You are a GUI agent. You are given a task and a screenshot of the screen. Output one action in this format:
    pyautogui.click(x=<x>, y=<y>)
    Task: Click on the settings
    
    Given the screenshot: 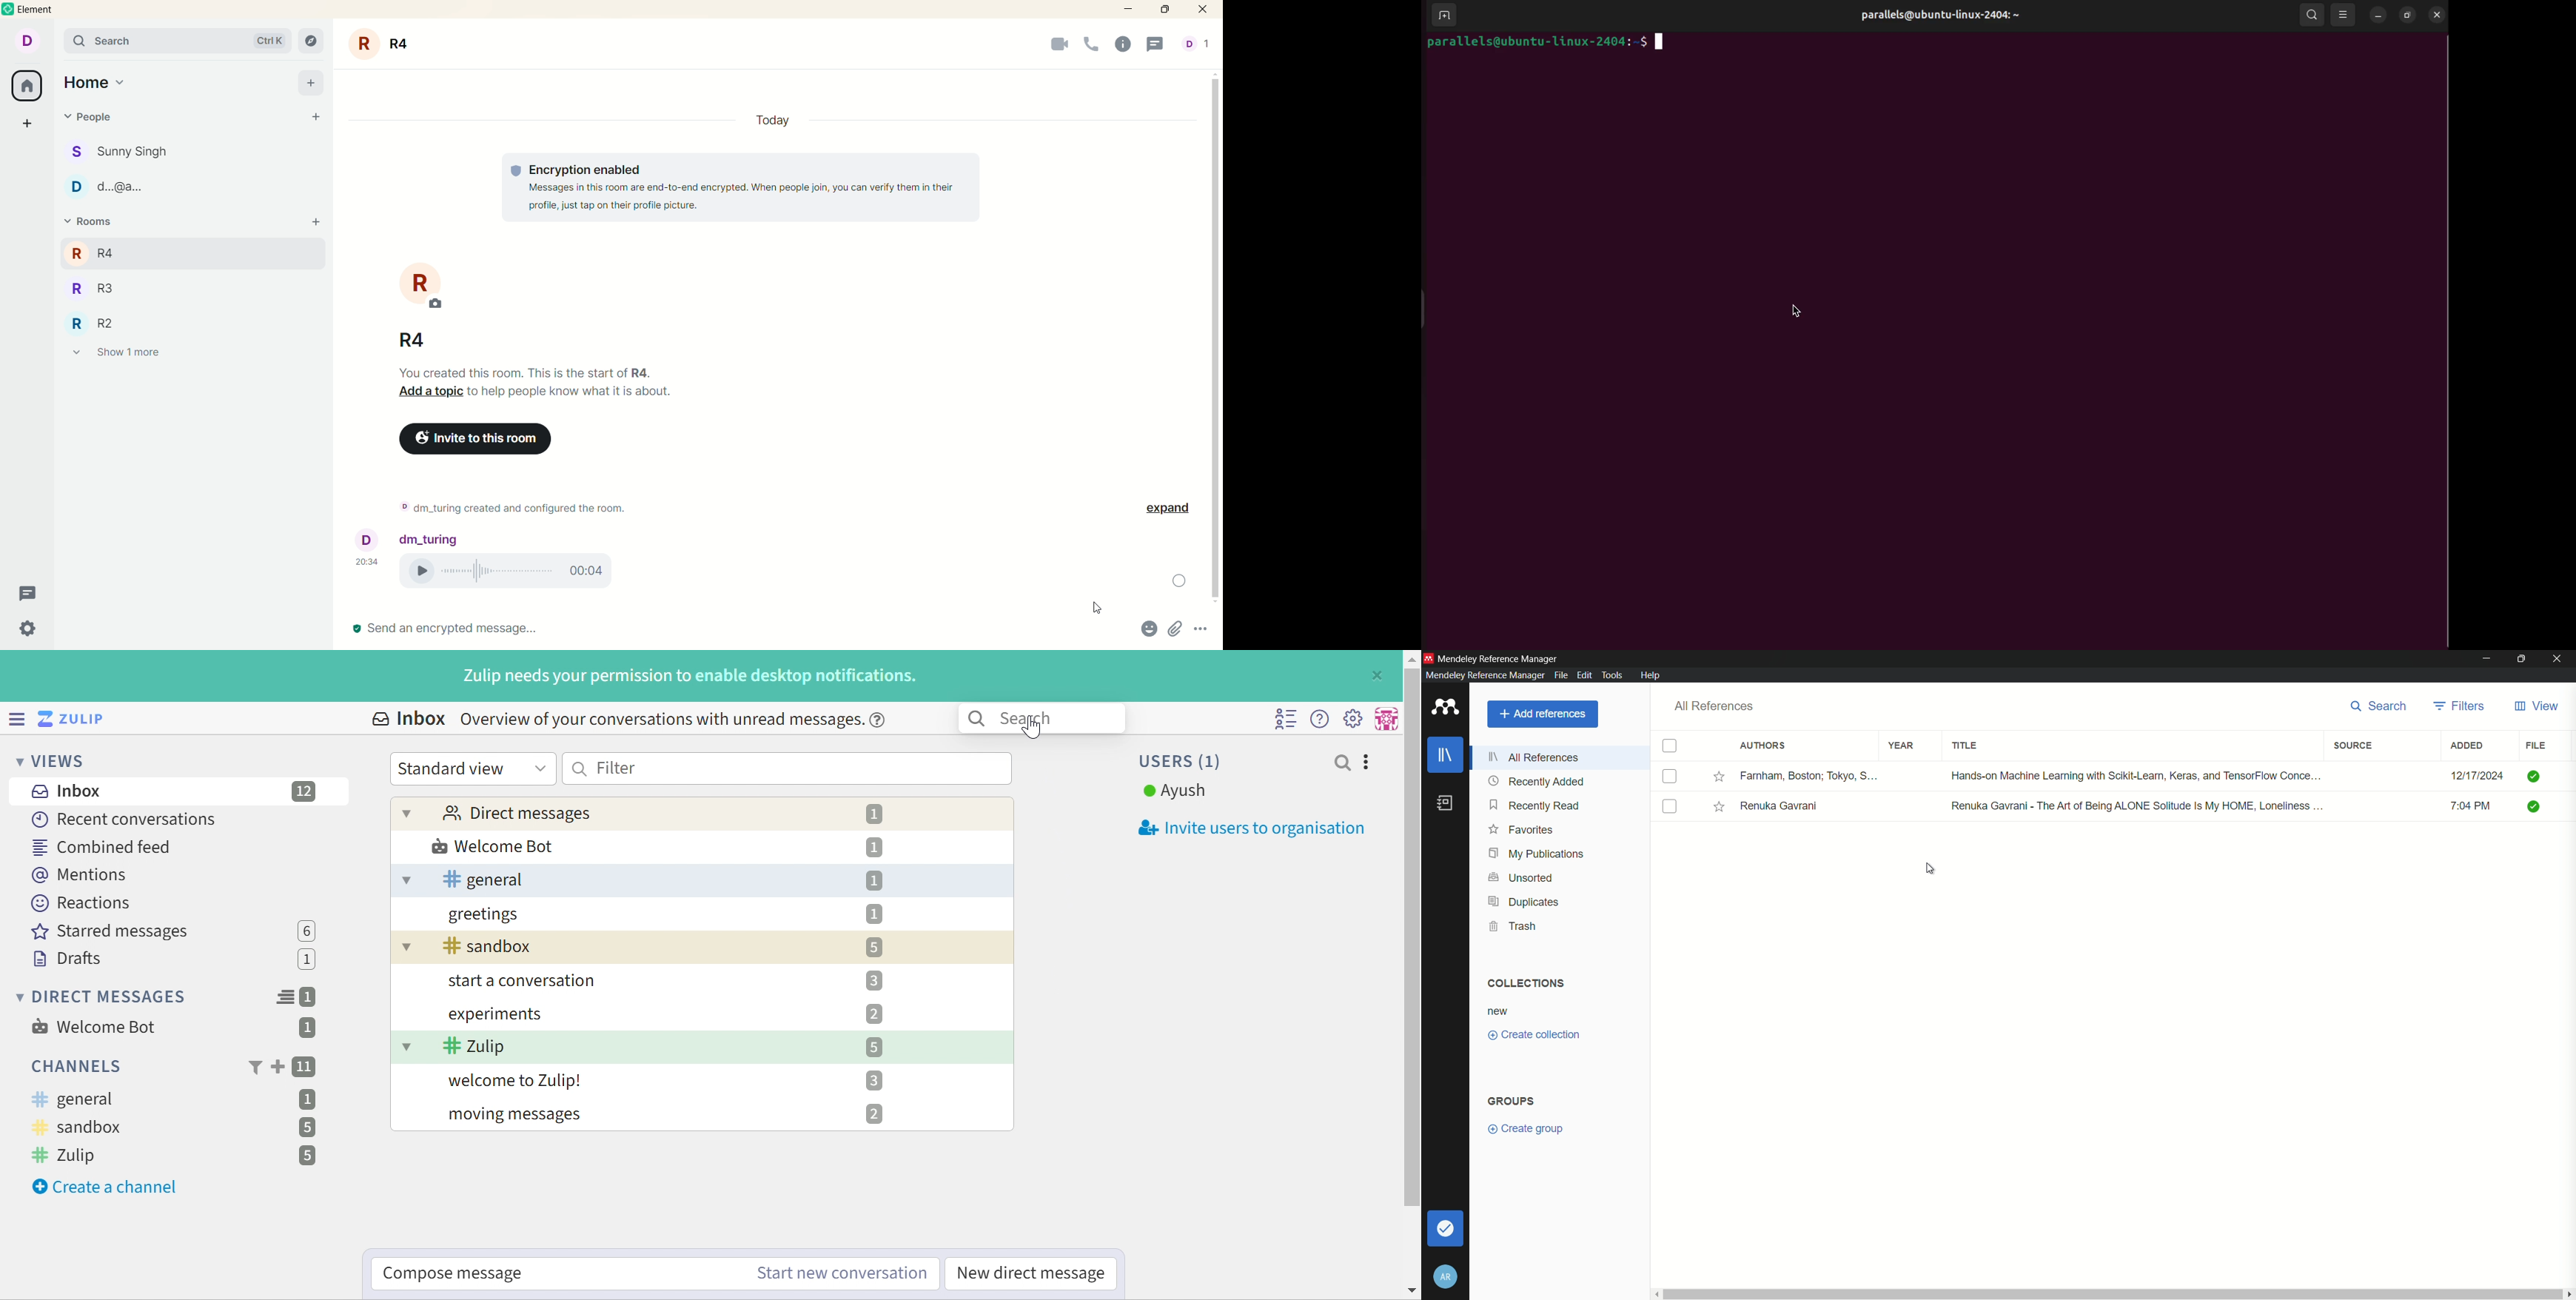 What is the action you would take?
    pyautogui.click(x=28, y=629)
    